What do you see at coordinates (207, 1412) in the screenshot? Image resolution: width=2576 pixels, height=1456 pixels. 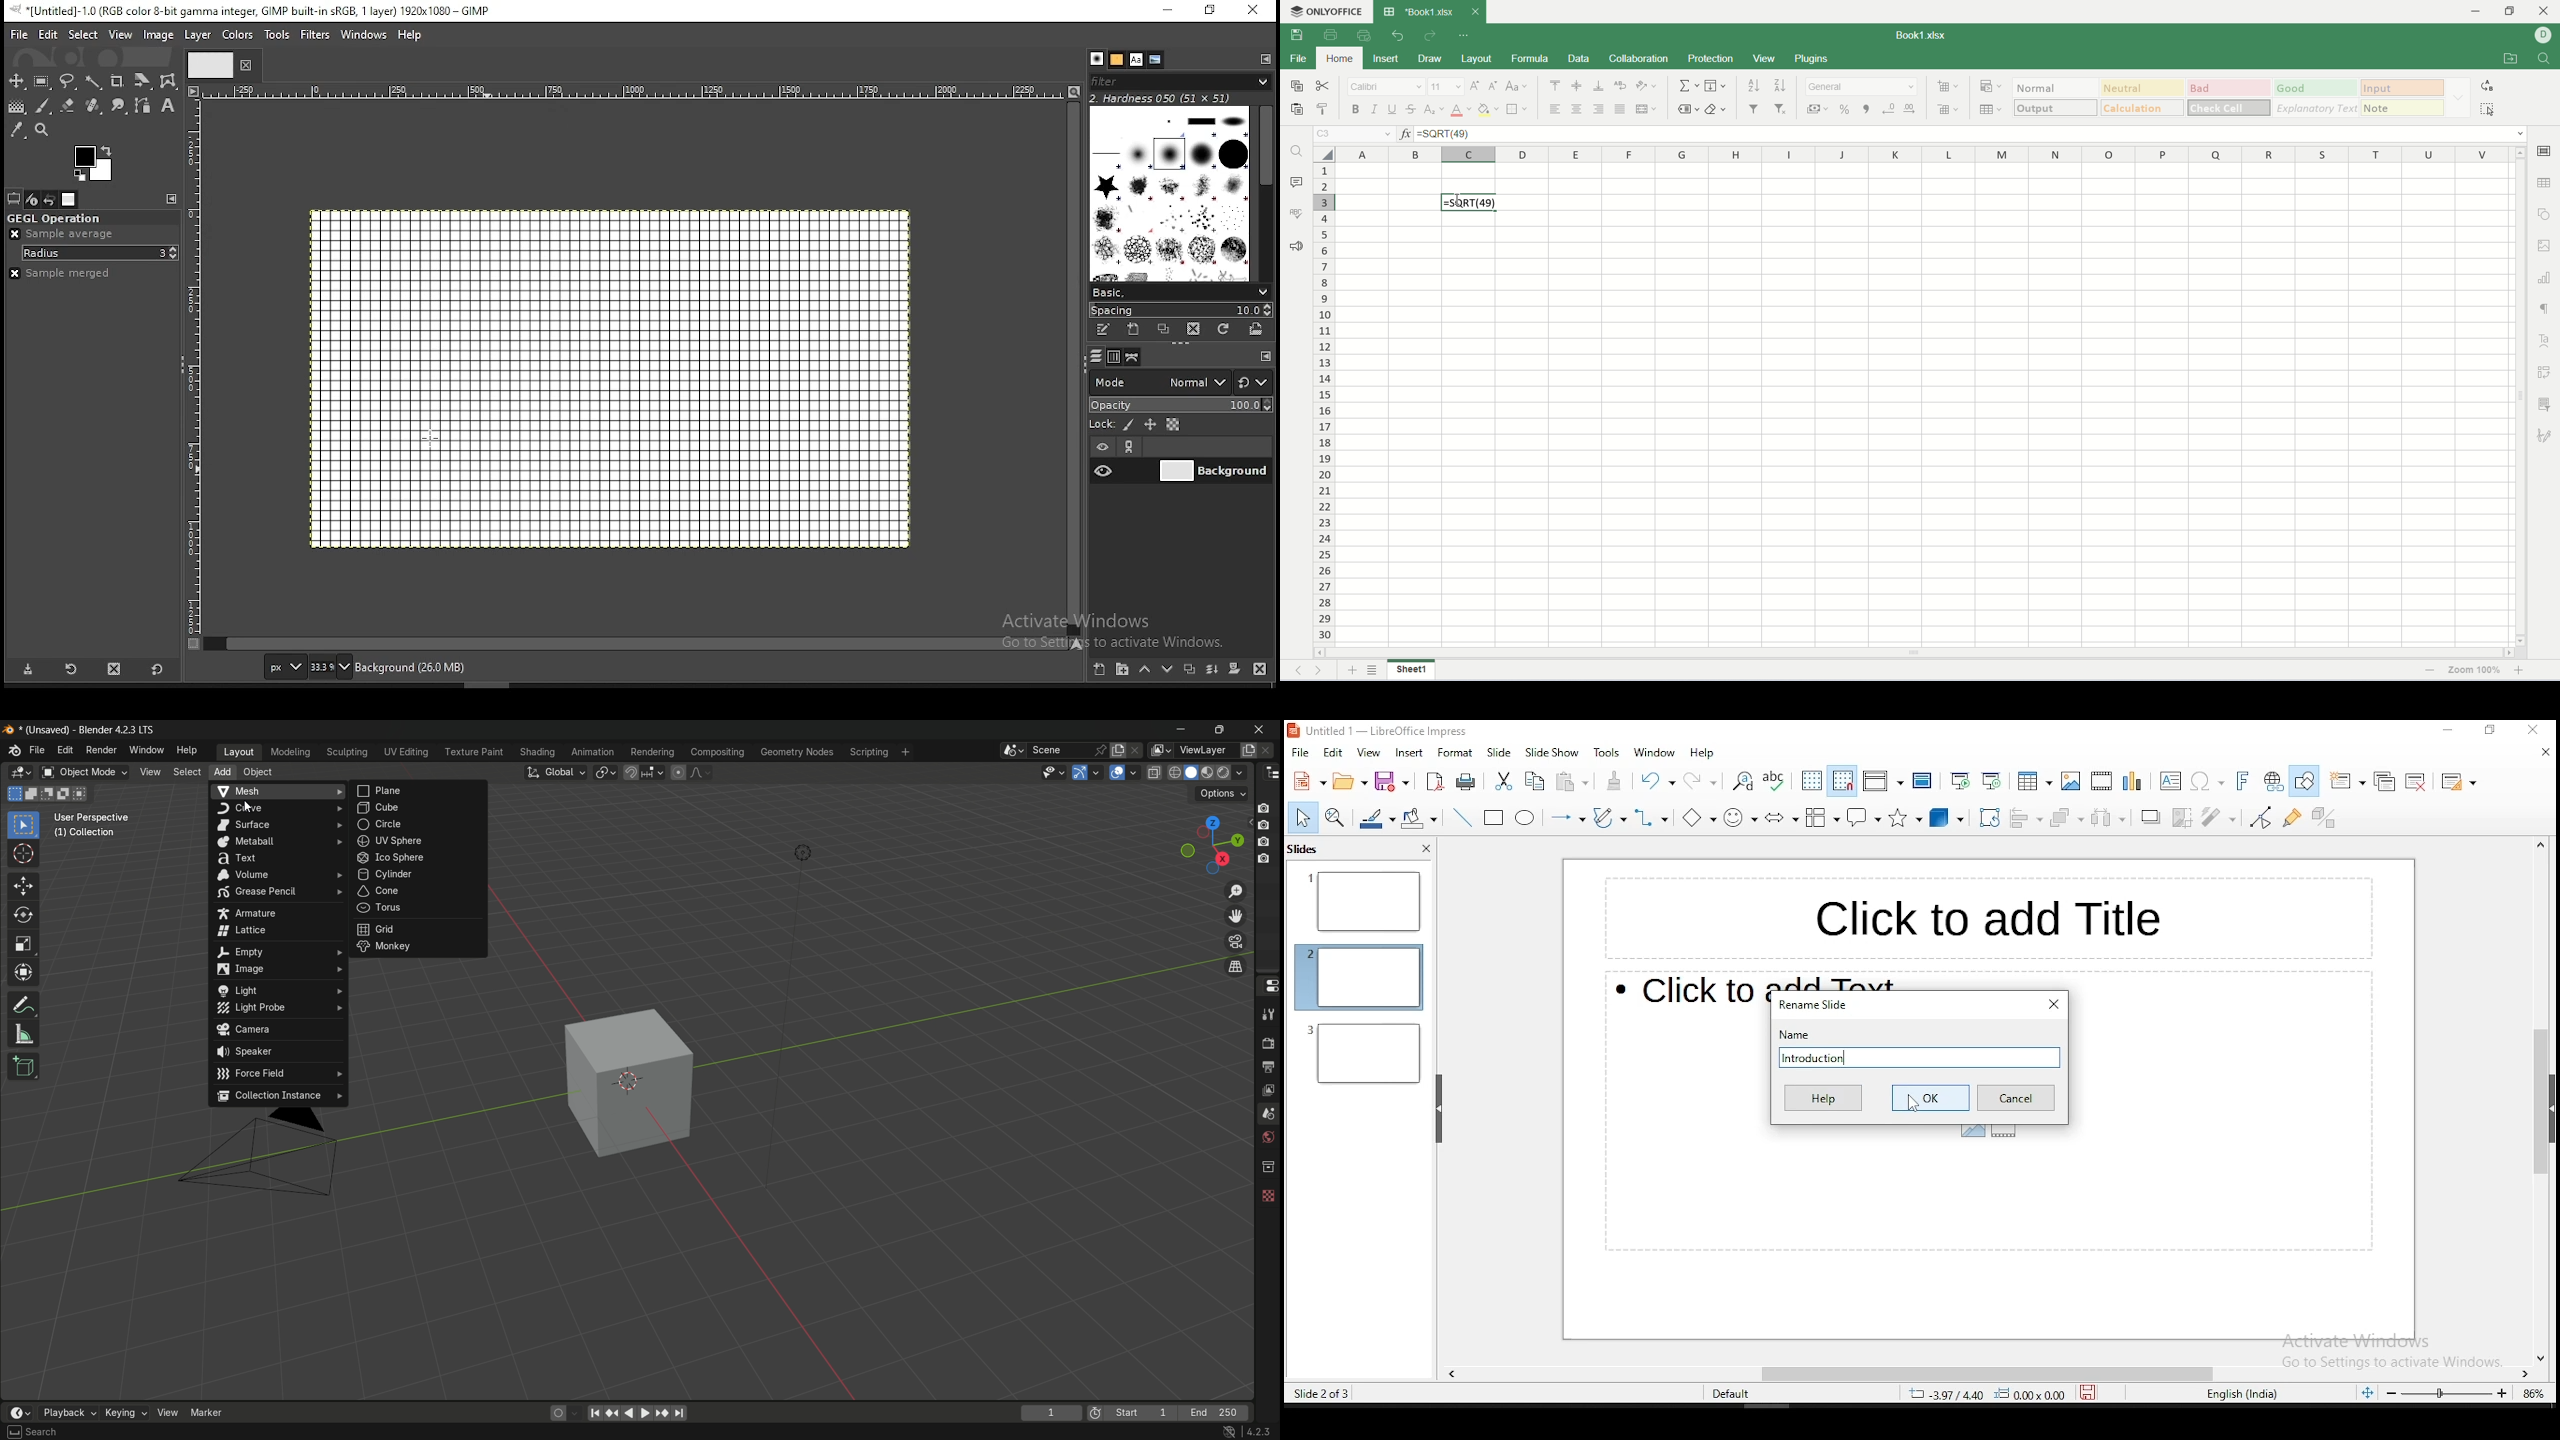 I see `marker` at bounding box center [207, 1412].